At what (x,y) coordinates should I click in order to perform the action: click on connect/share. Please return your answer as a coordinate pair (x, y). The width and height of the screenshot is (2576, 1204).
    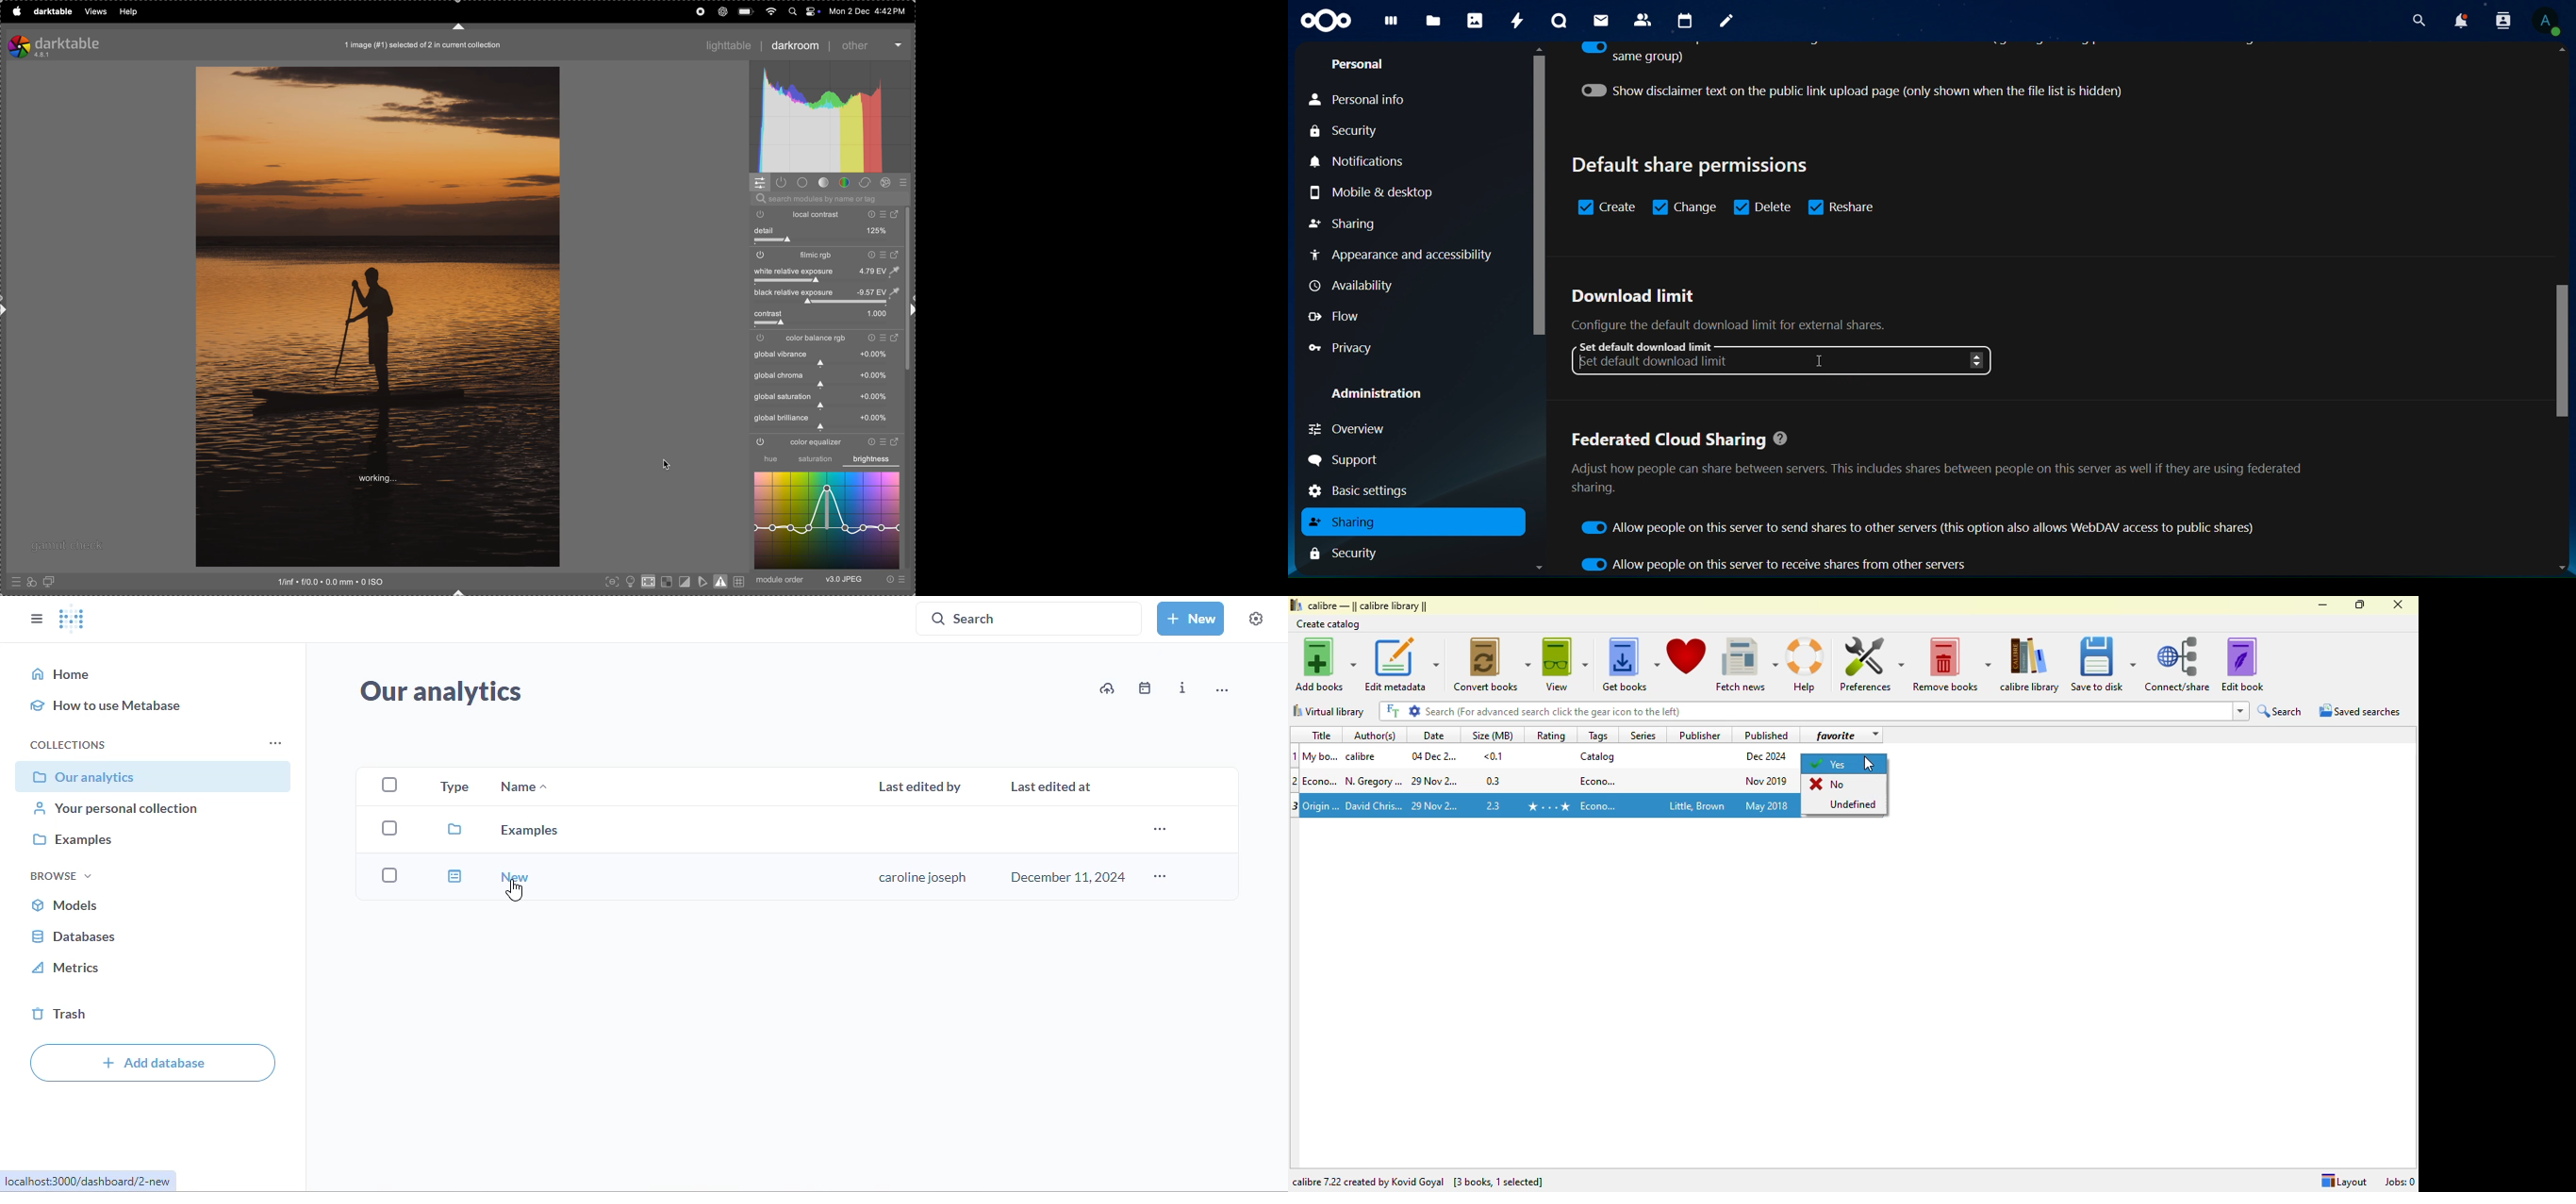
    Looking at the image, I should click on (2178, 664).